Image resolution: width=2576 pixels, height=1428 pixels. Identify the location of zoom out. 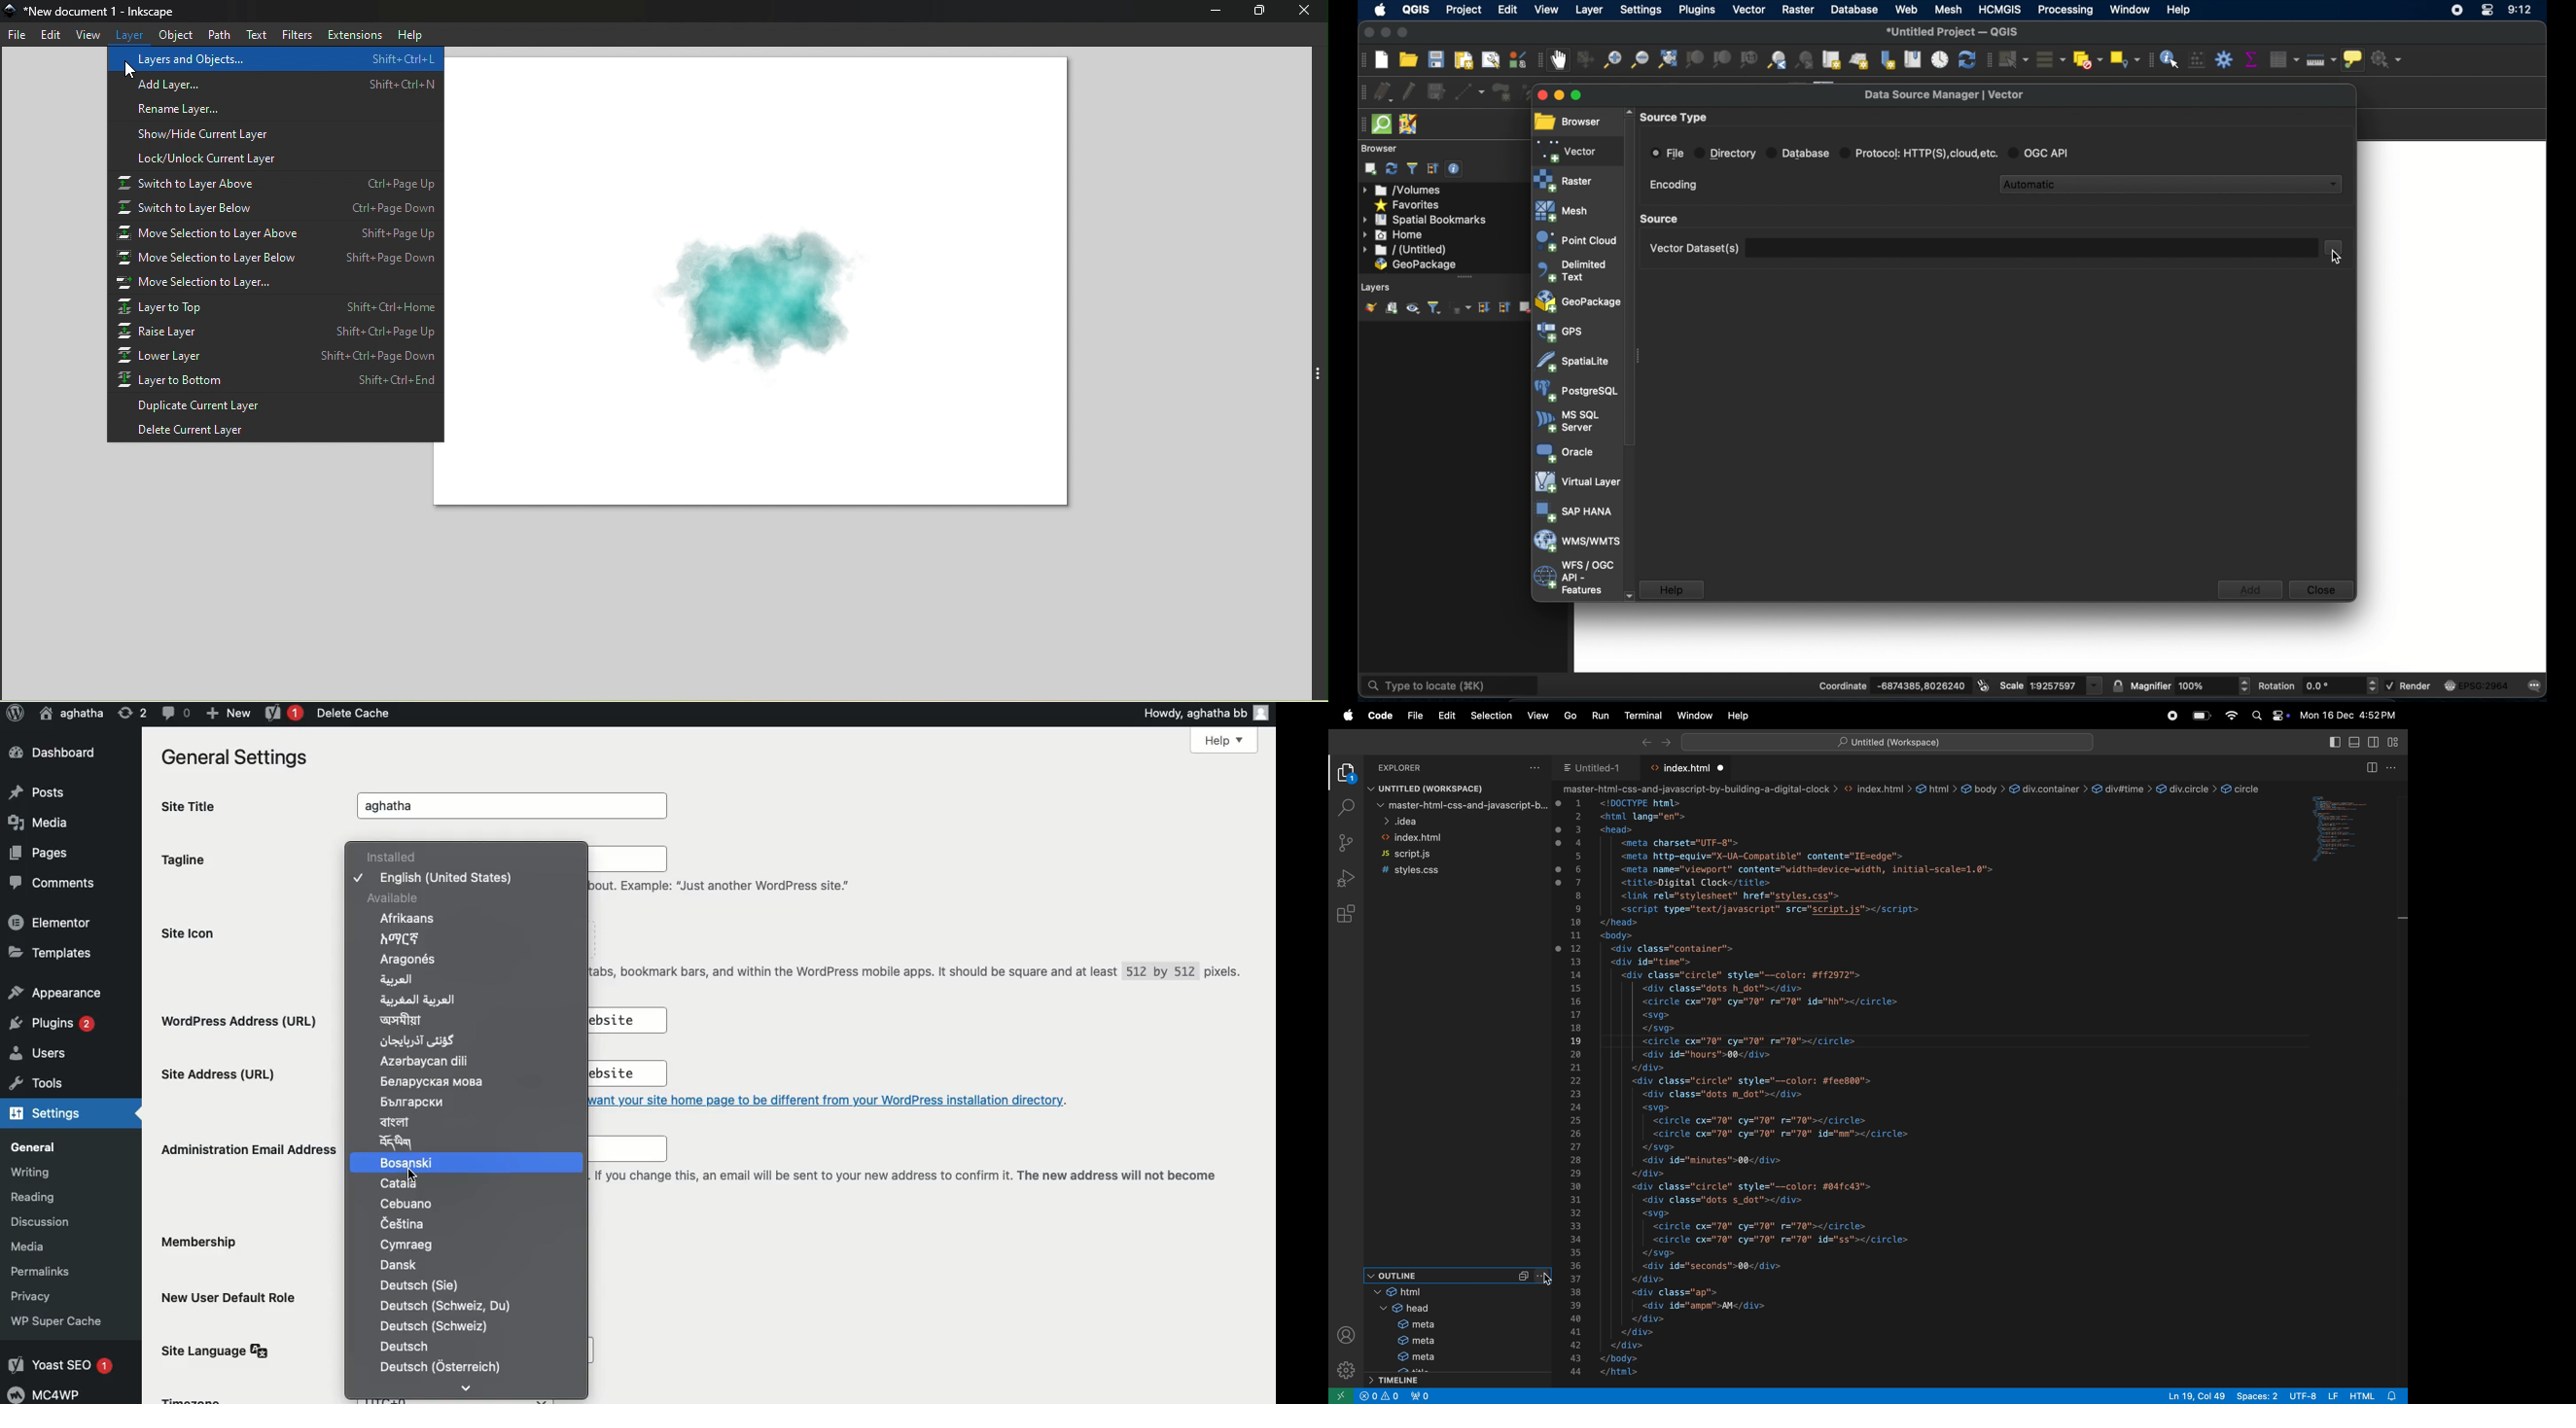
(1639, 62).